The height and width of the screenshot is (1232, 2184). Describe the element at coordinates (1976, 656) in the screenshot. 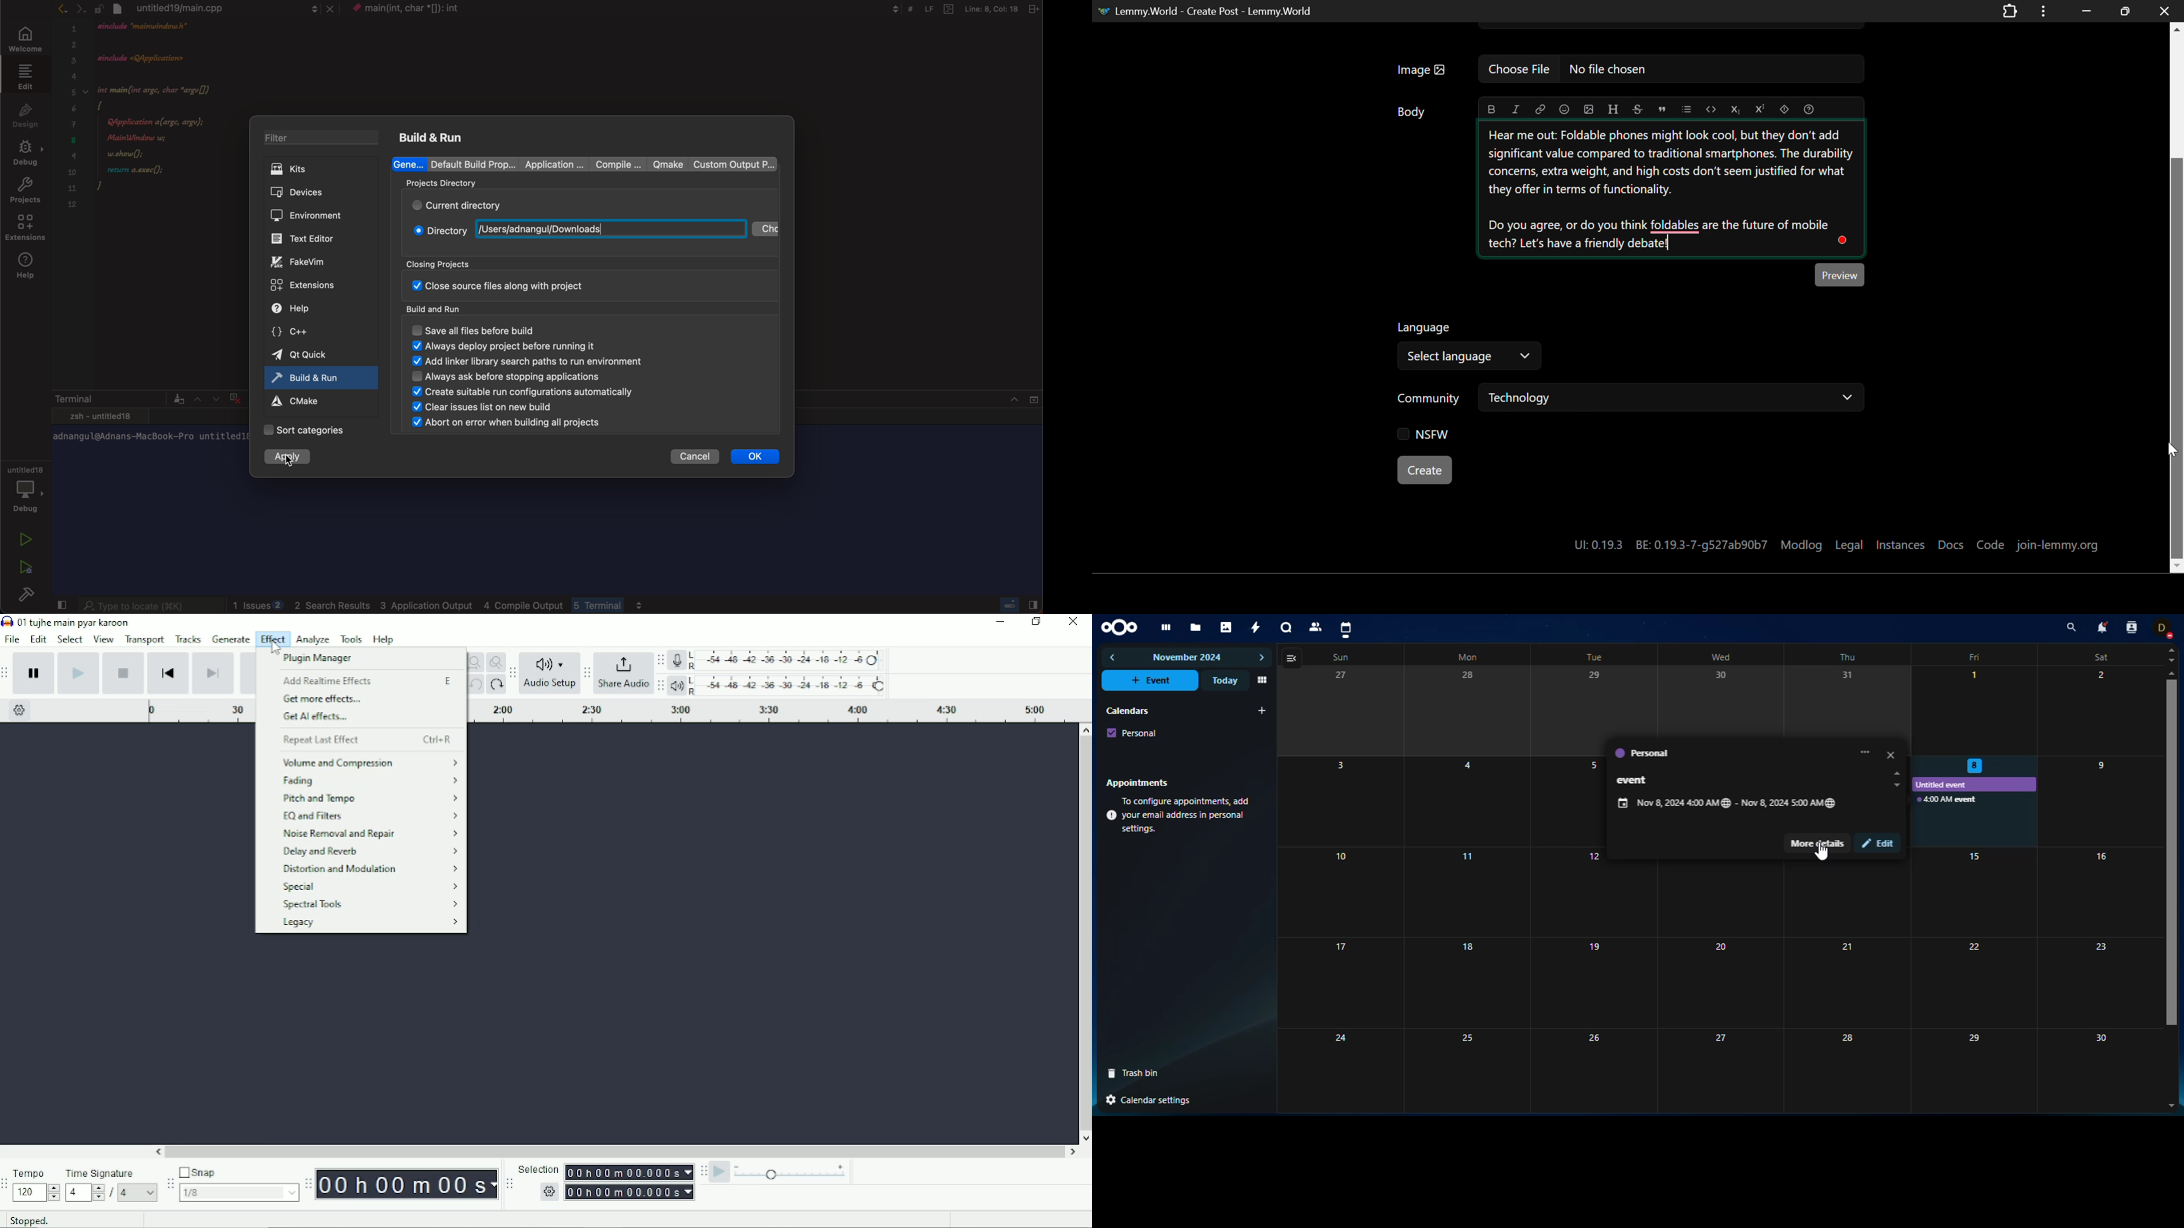

I see `fri` at that location.